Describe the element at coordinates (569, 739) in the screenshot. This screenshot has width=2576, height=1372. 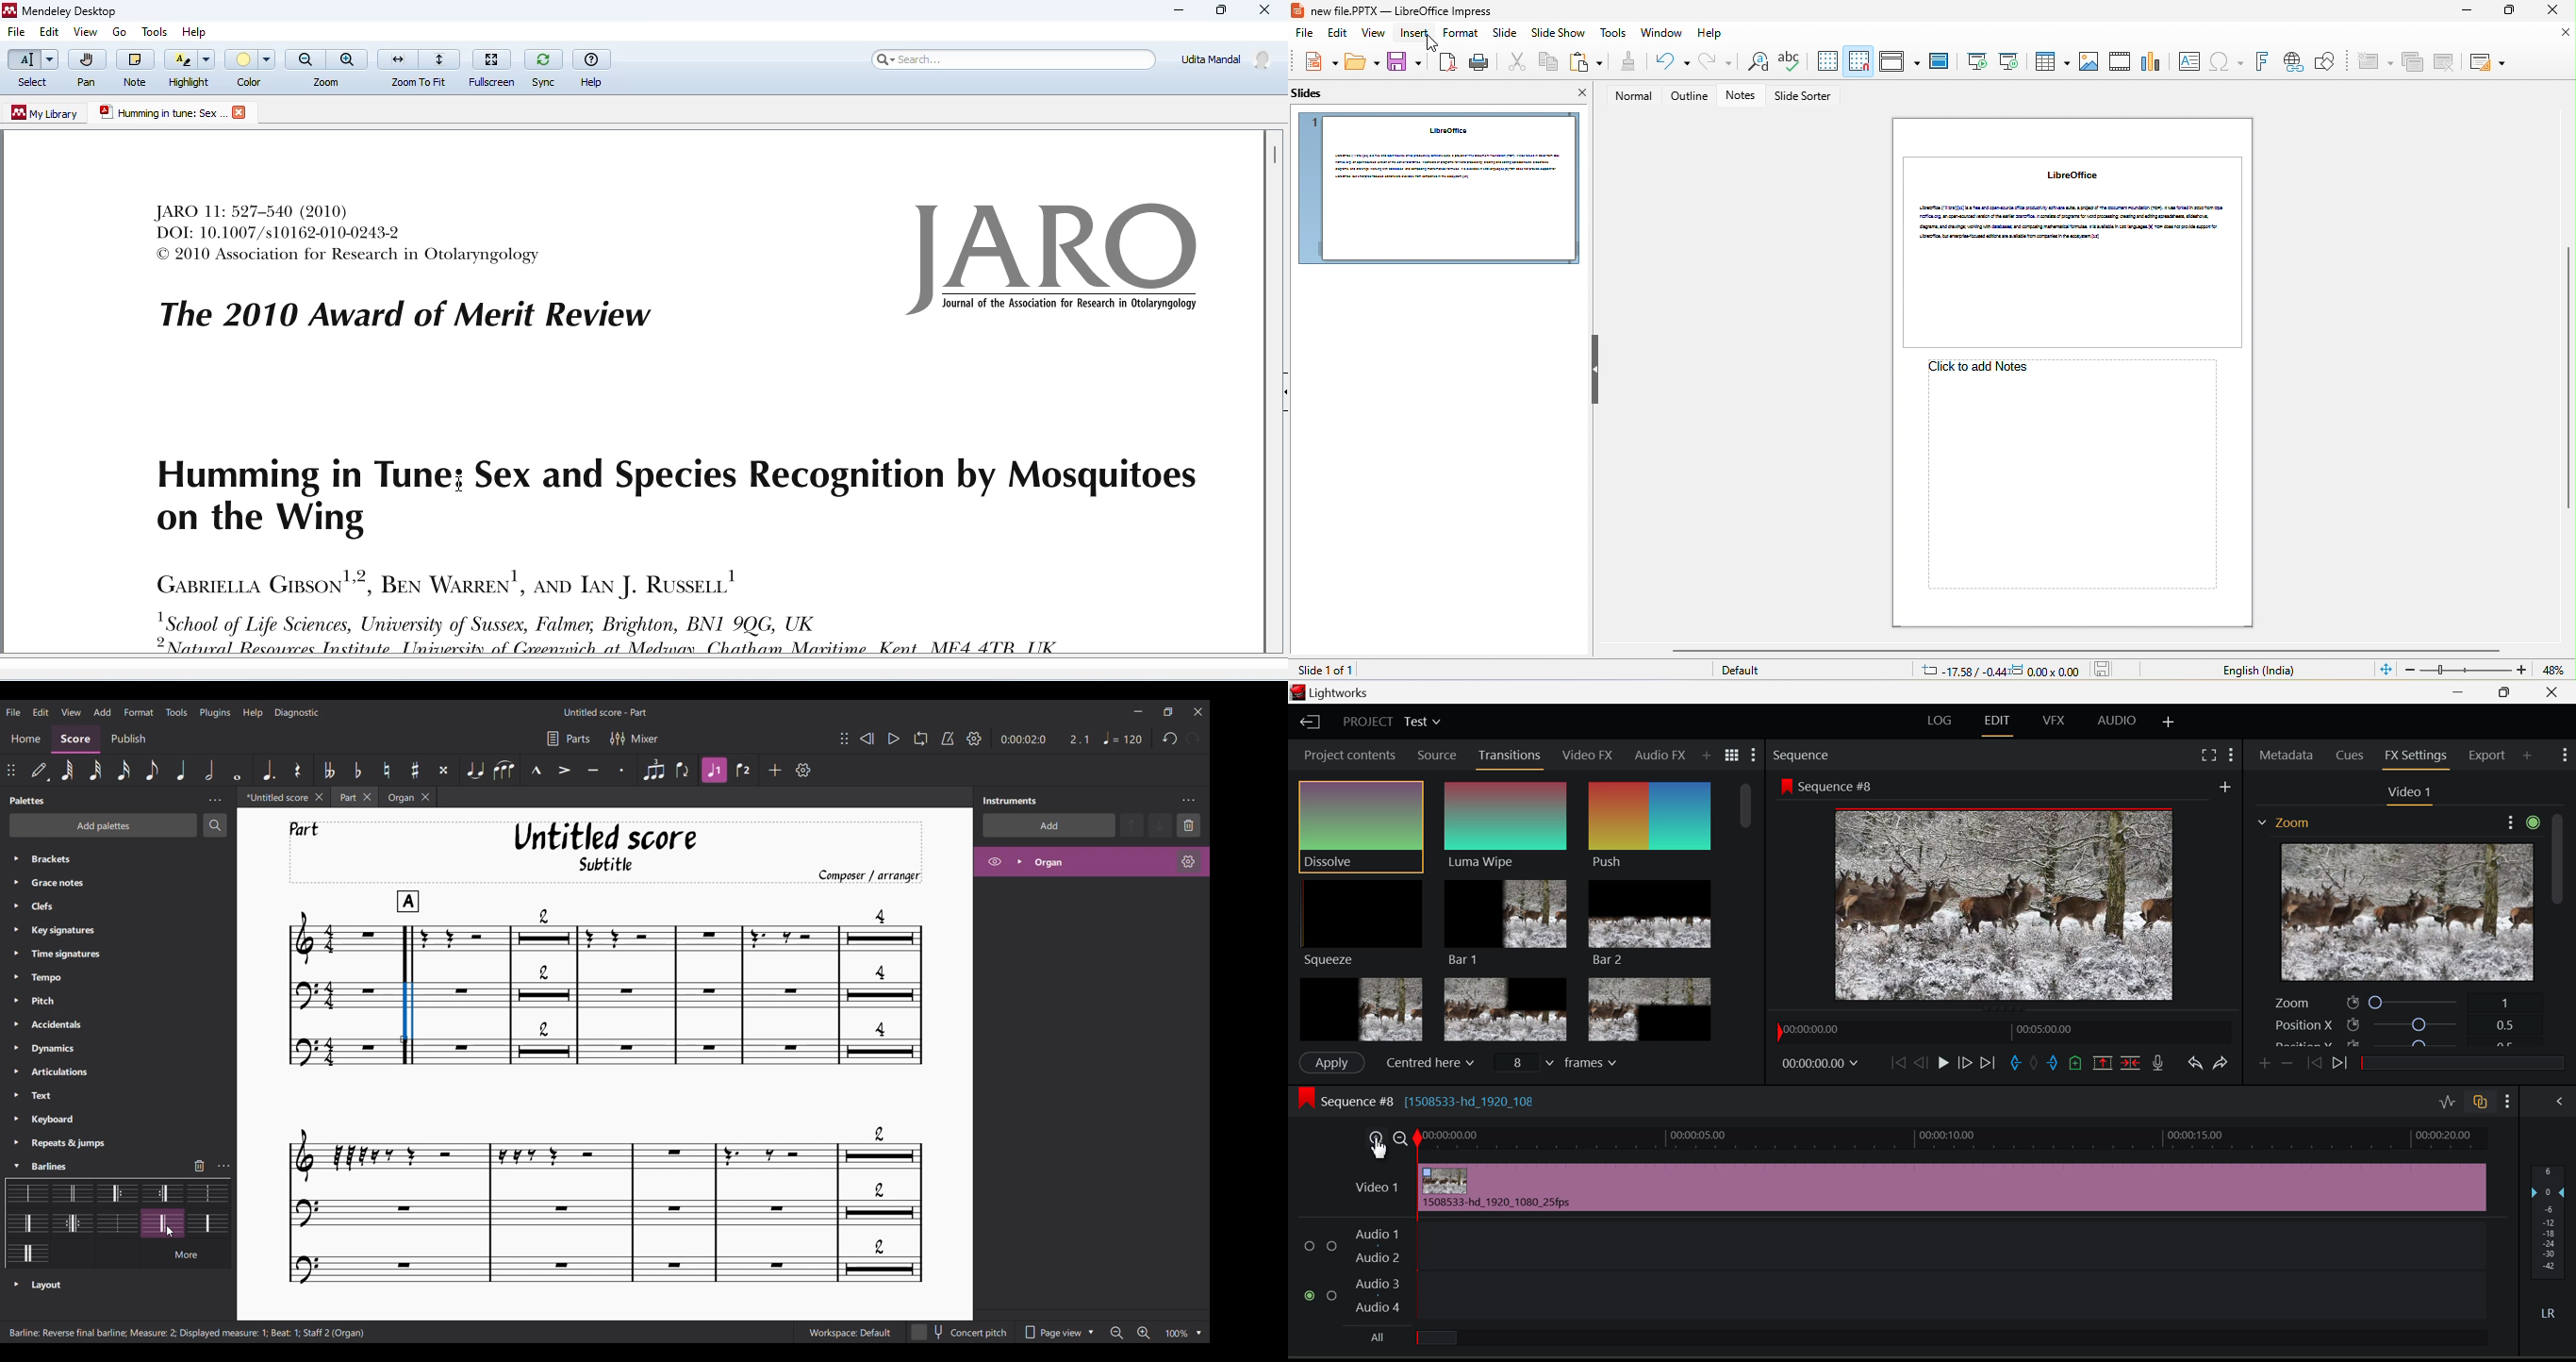
I see `Parts` at that location.